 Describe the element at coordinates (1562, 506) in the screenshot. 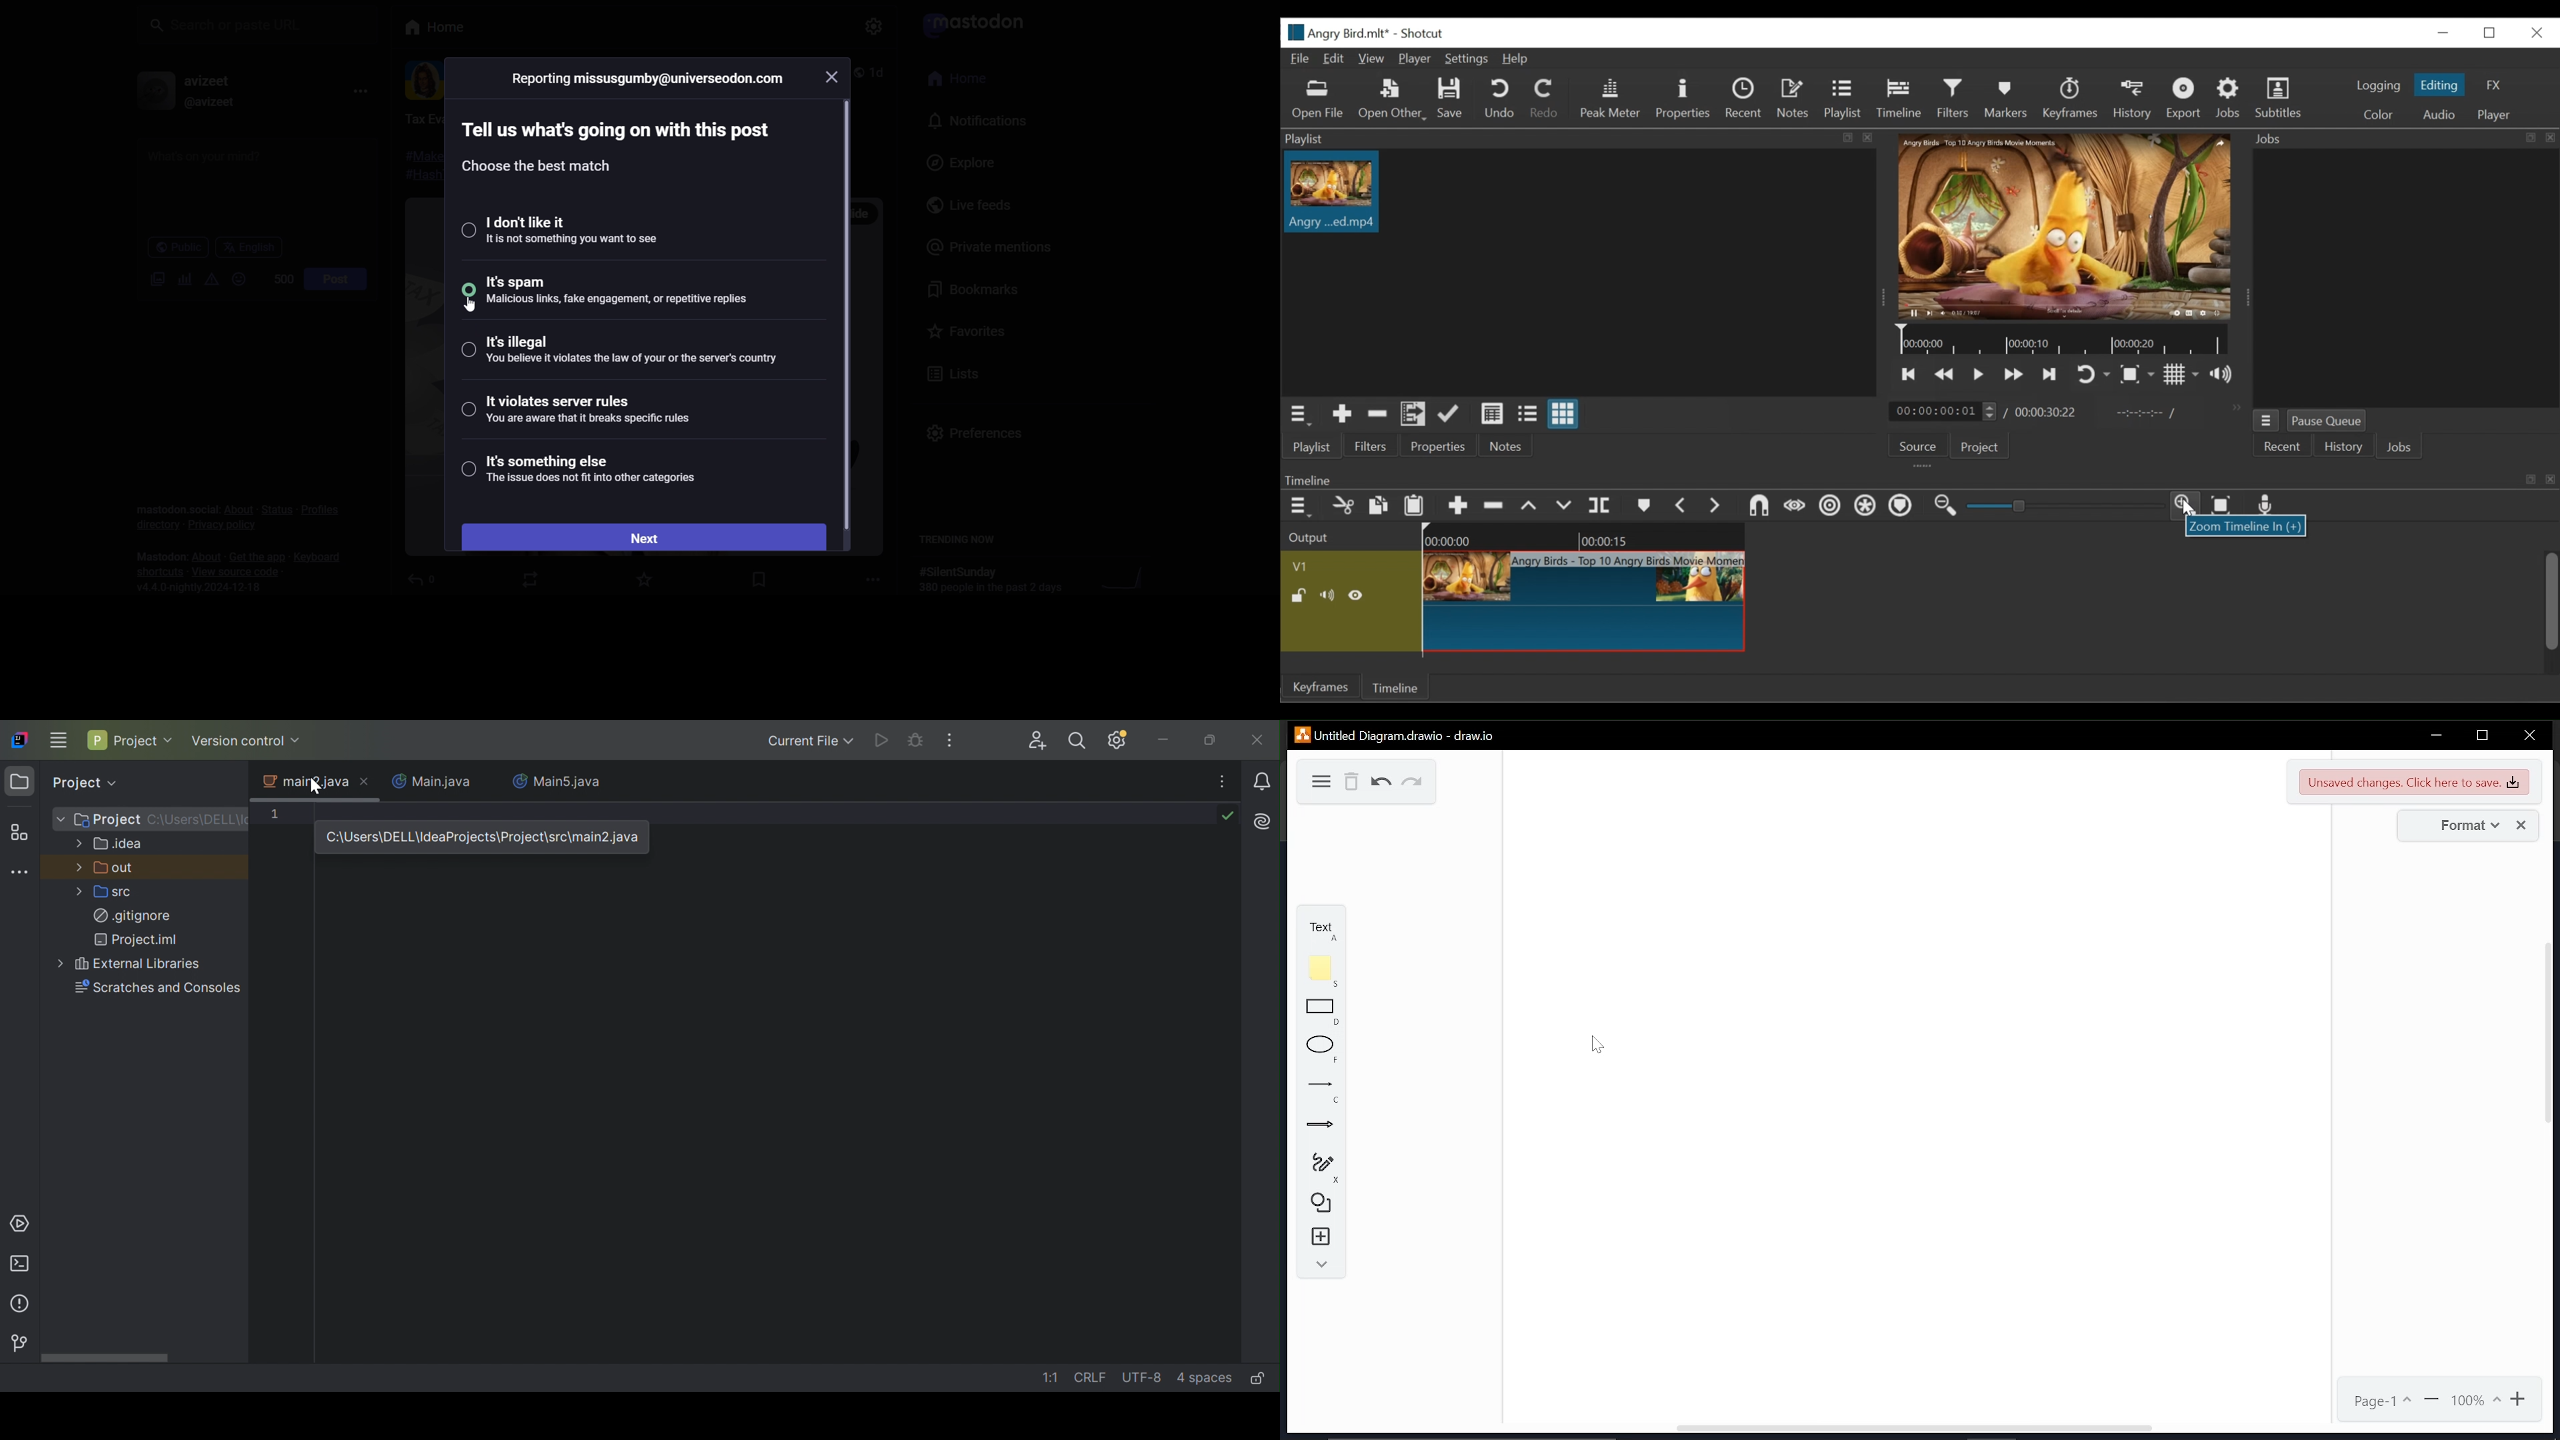

I see `Overwrite` at that location.